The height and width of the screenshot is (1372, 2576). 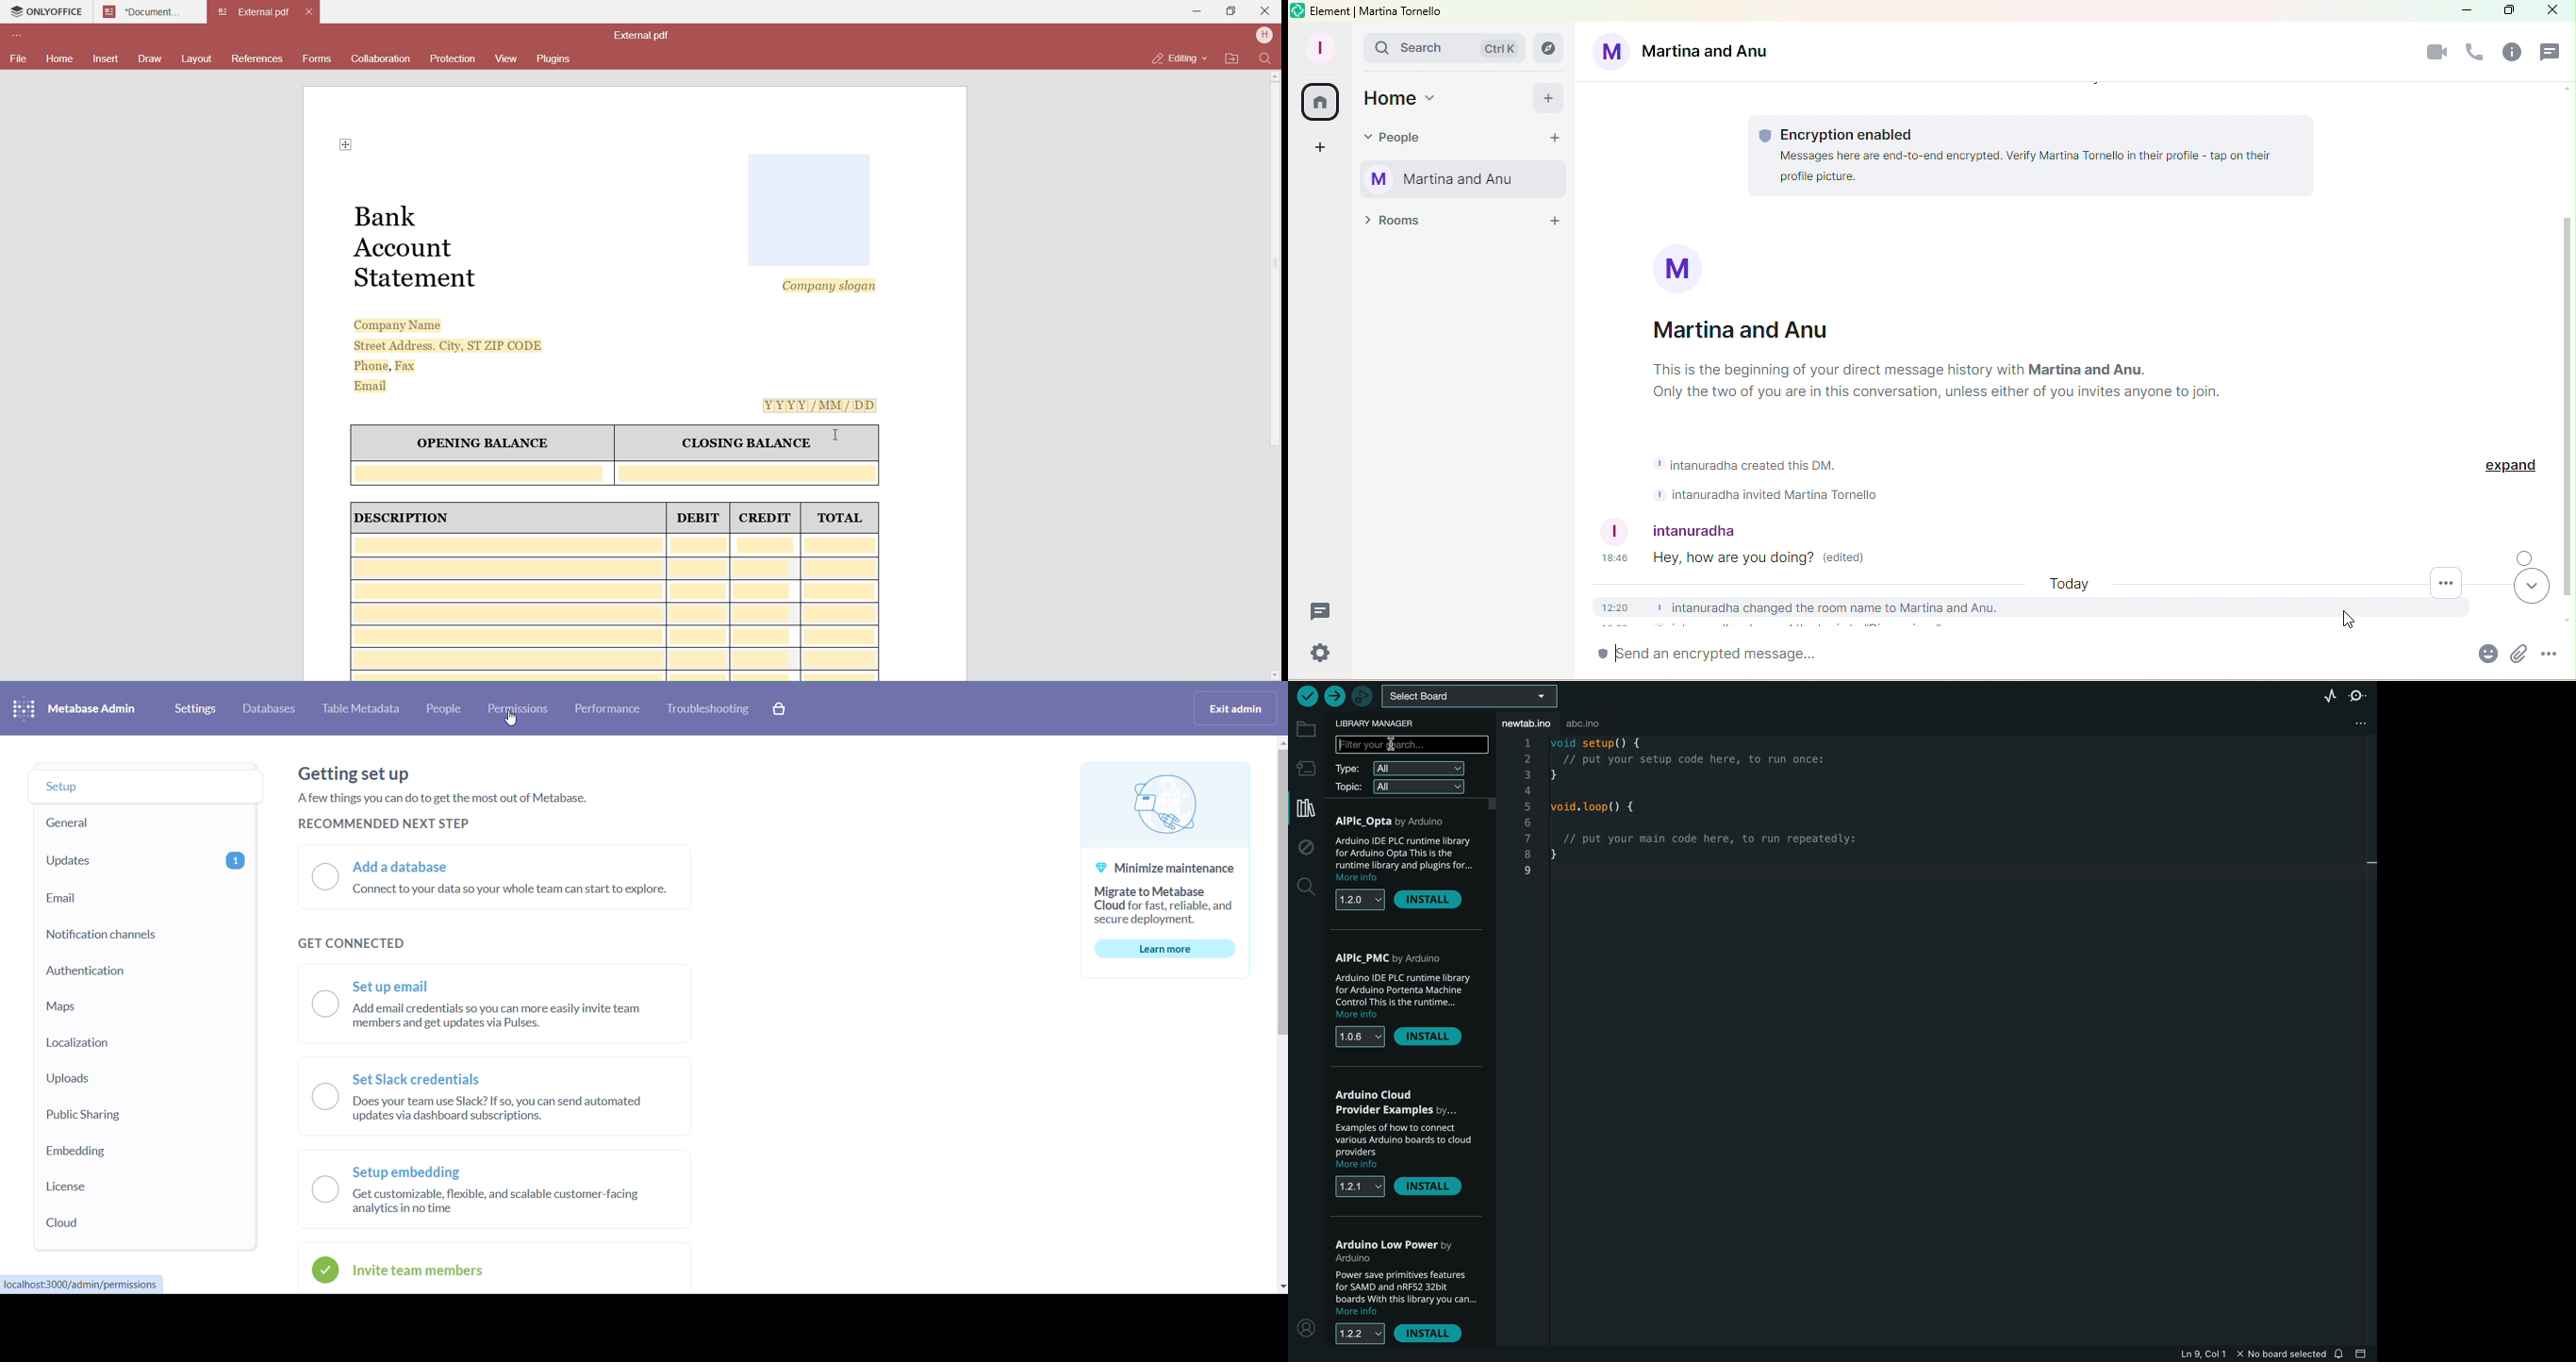 What do you see at coordinates (1427, 1186) in the screenshot?
I see `install` at bounding box center [1427, 1186].